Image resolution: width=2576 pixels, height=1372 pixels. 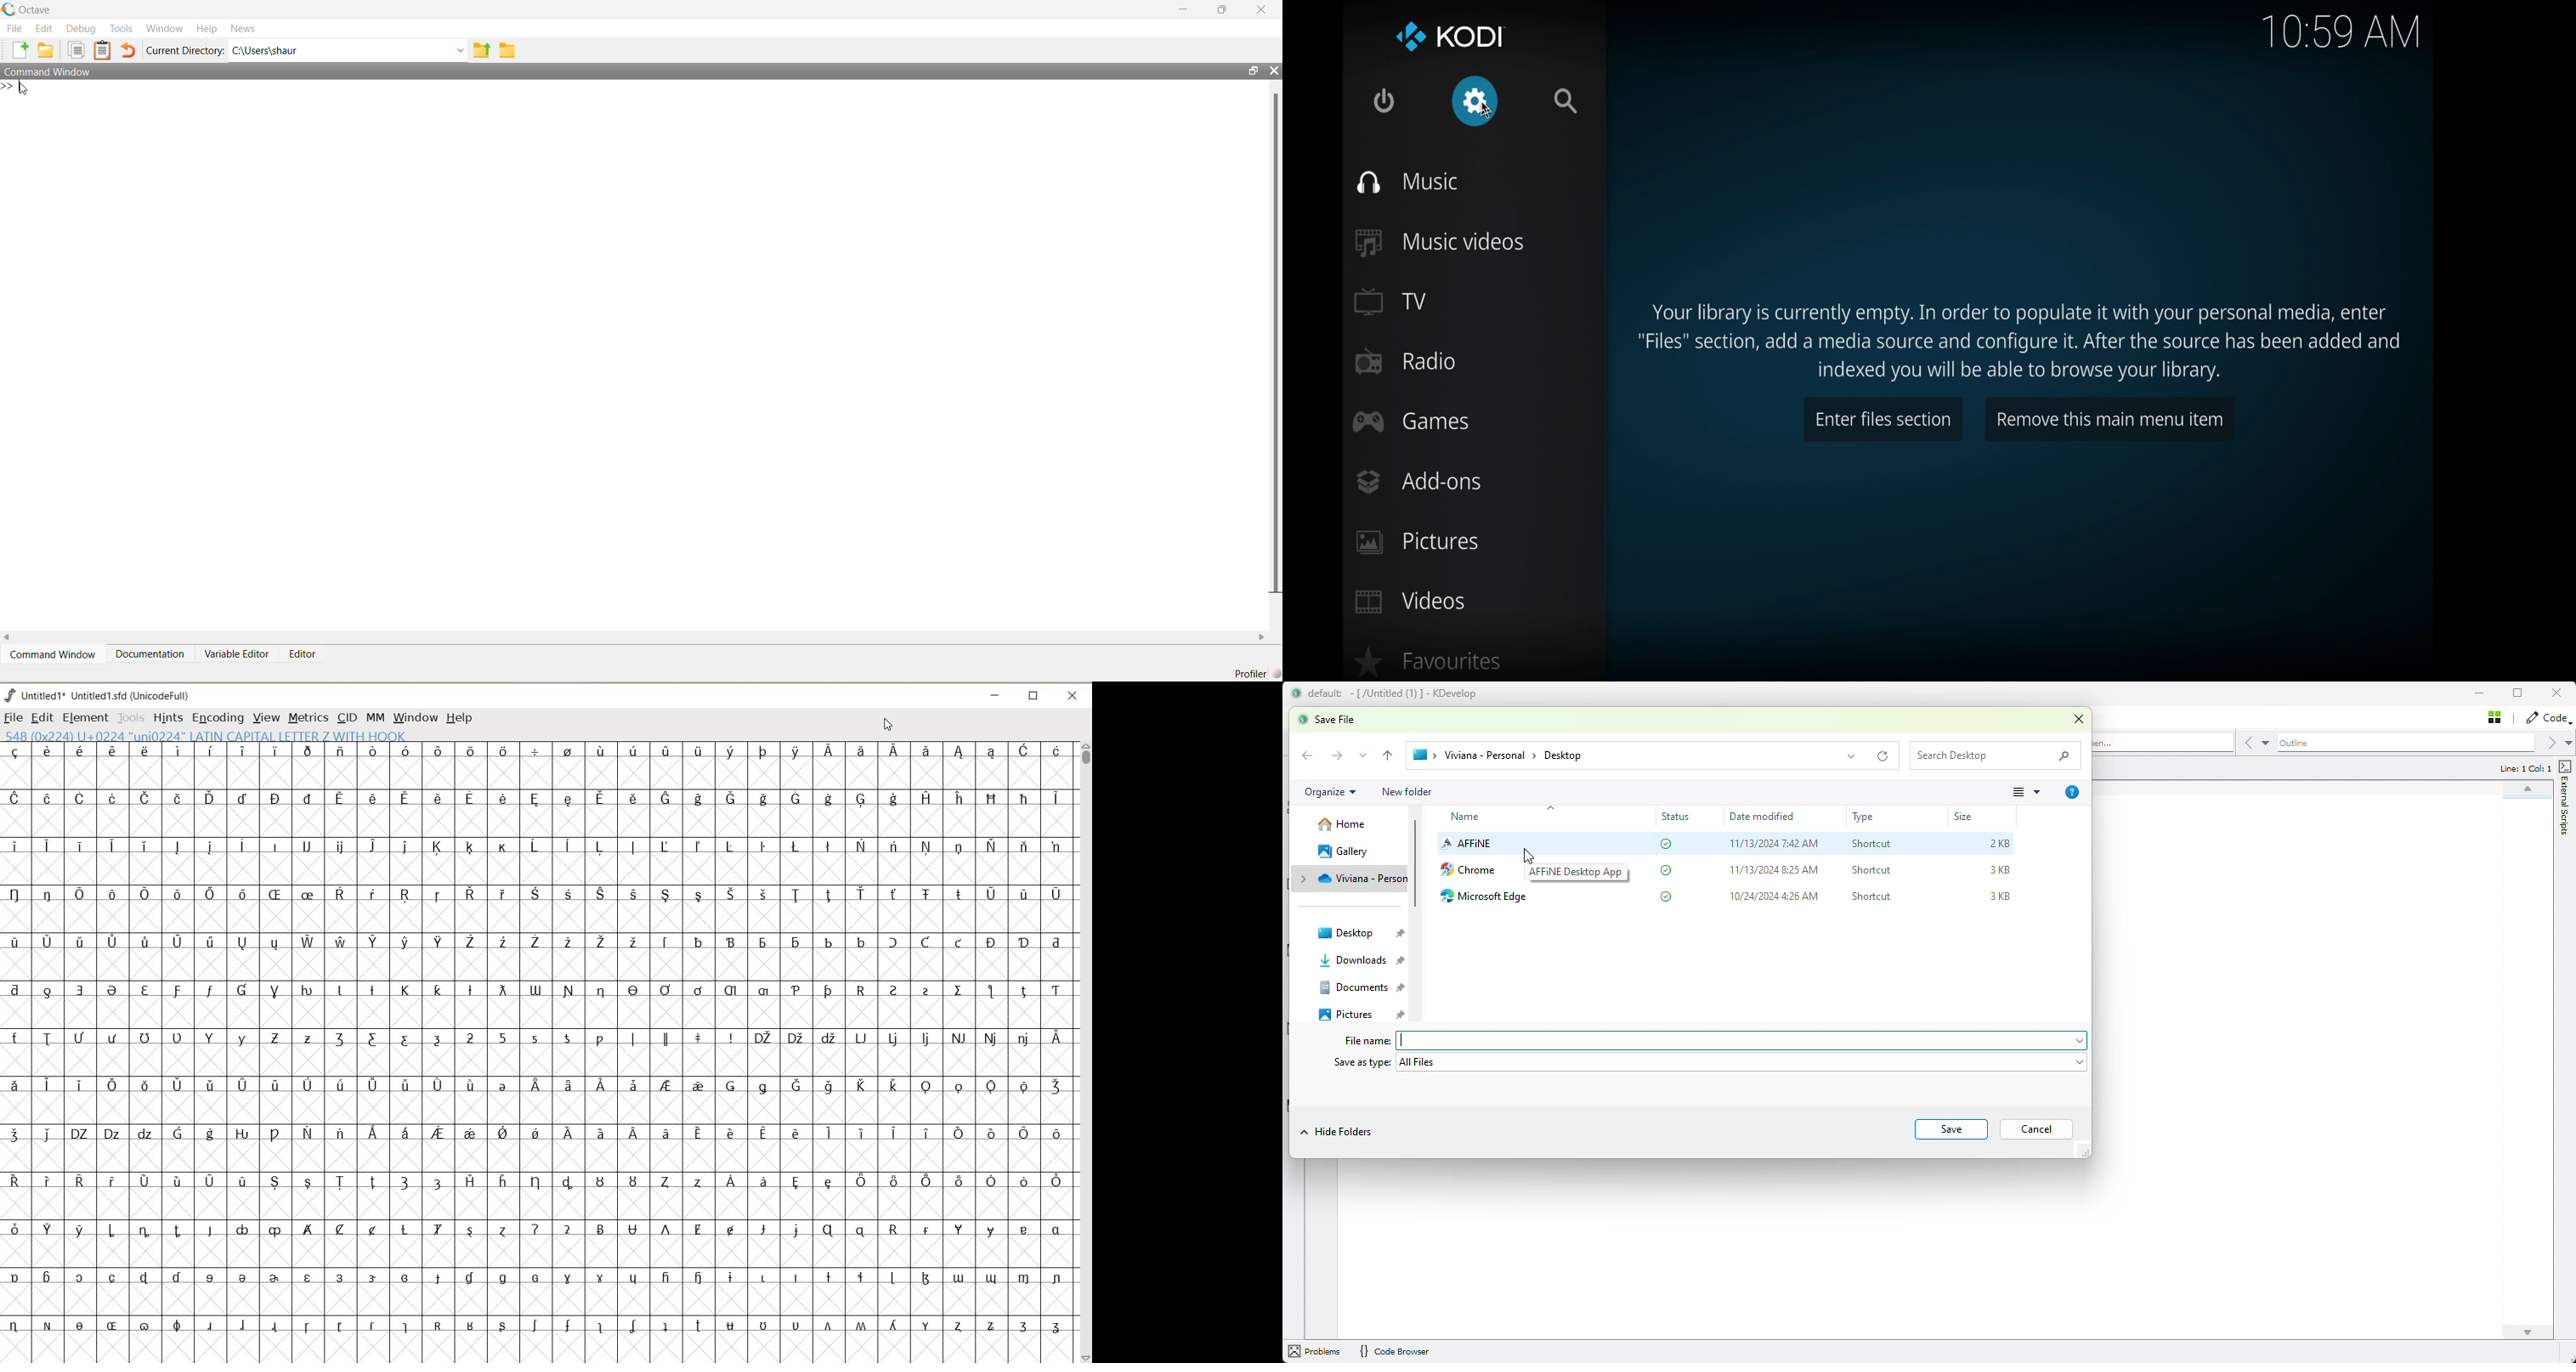 I want to click on scroll left, so click(x=8, y=637).